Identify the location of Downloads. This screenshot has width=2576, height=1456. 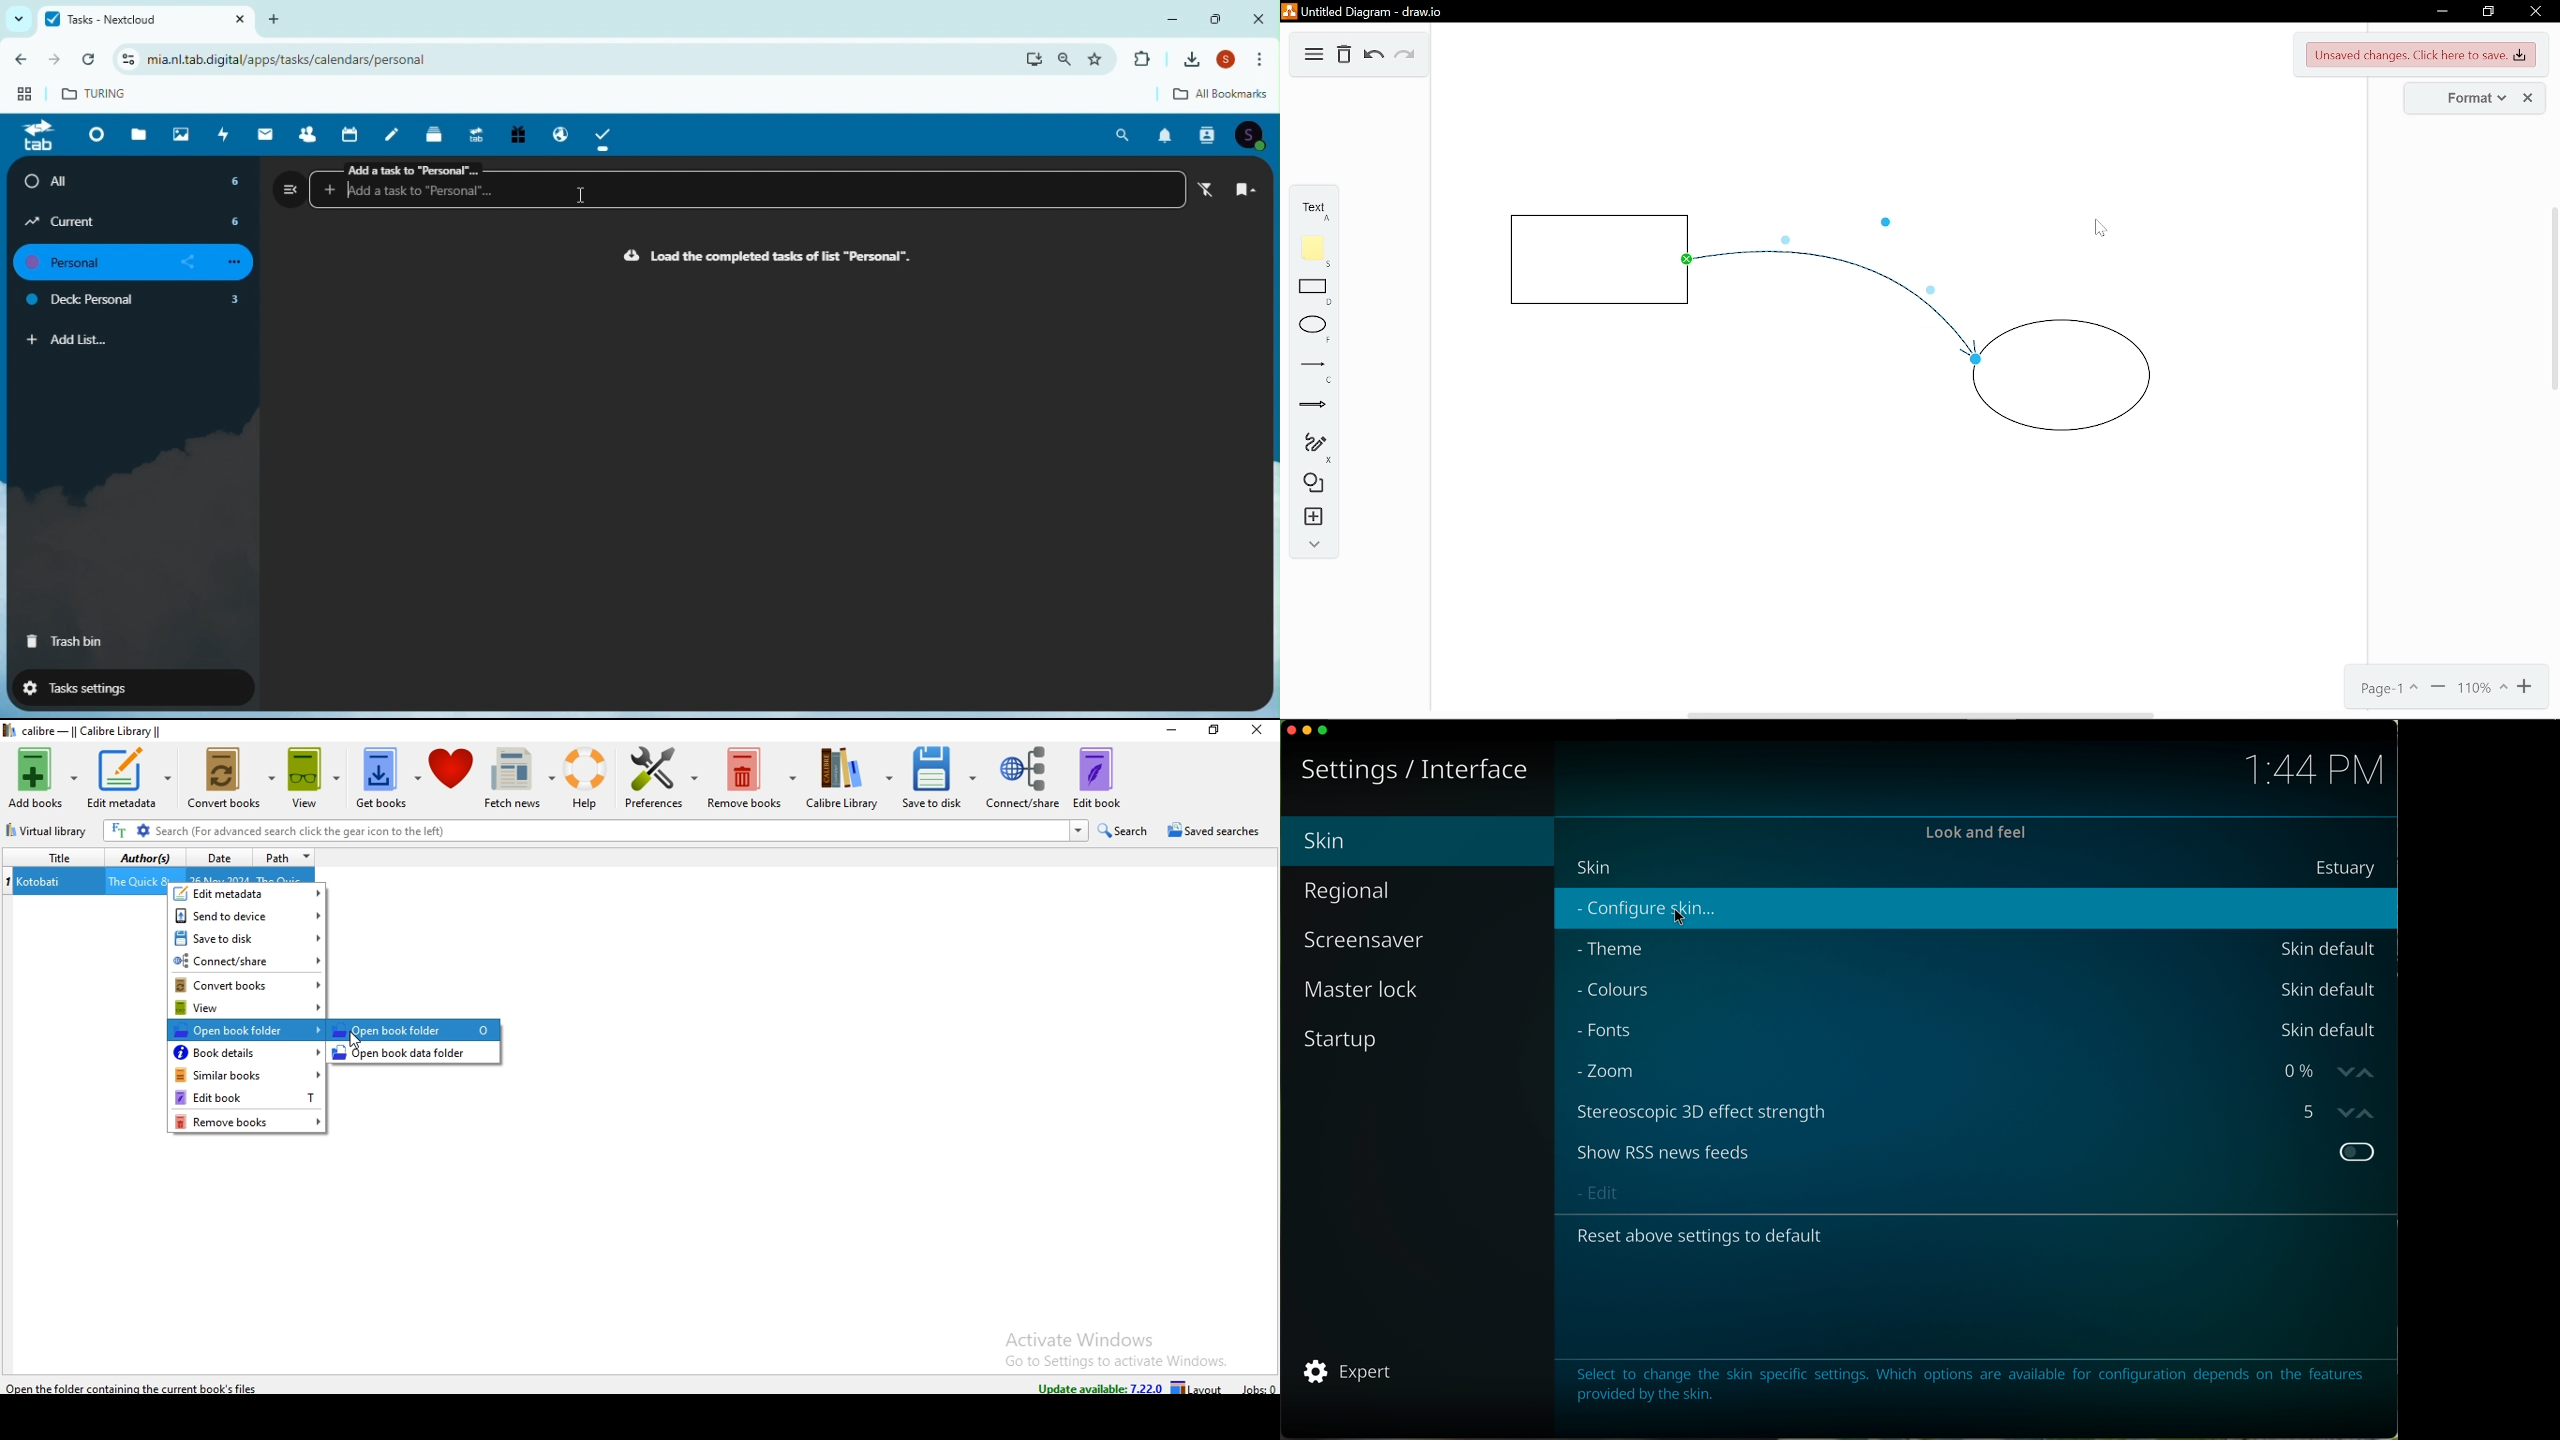
(1195, 59).